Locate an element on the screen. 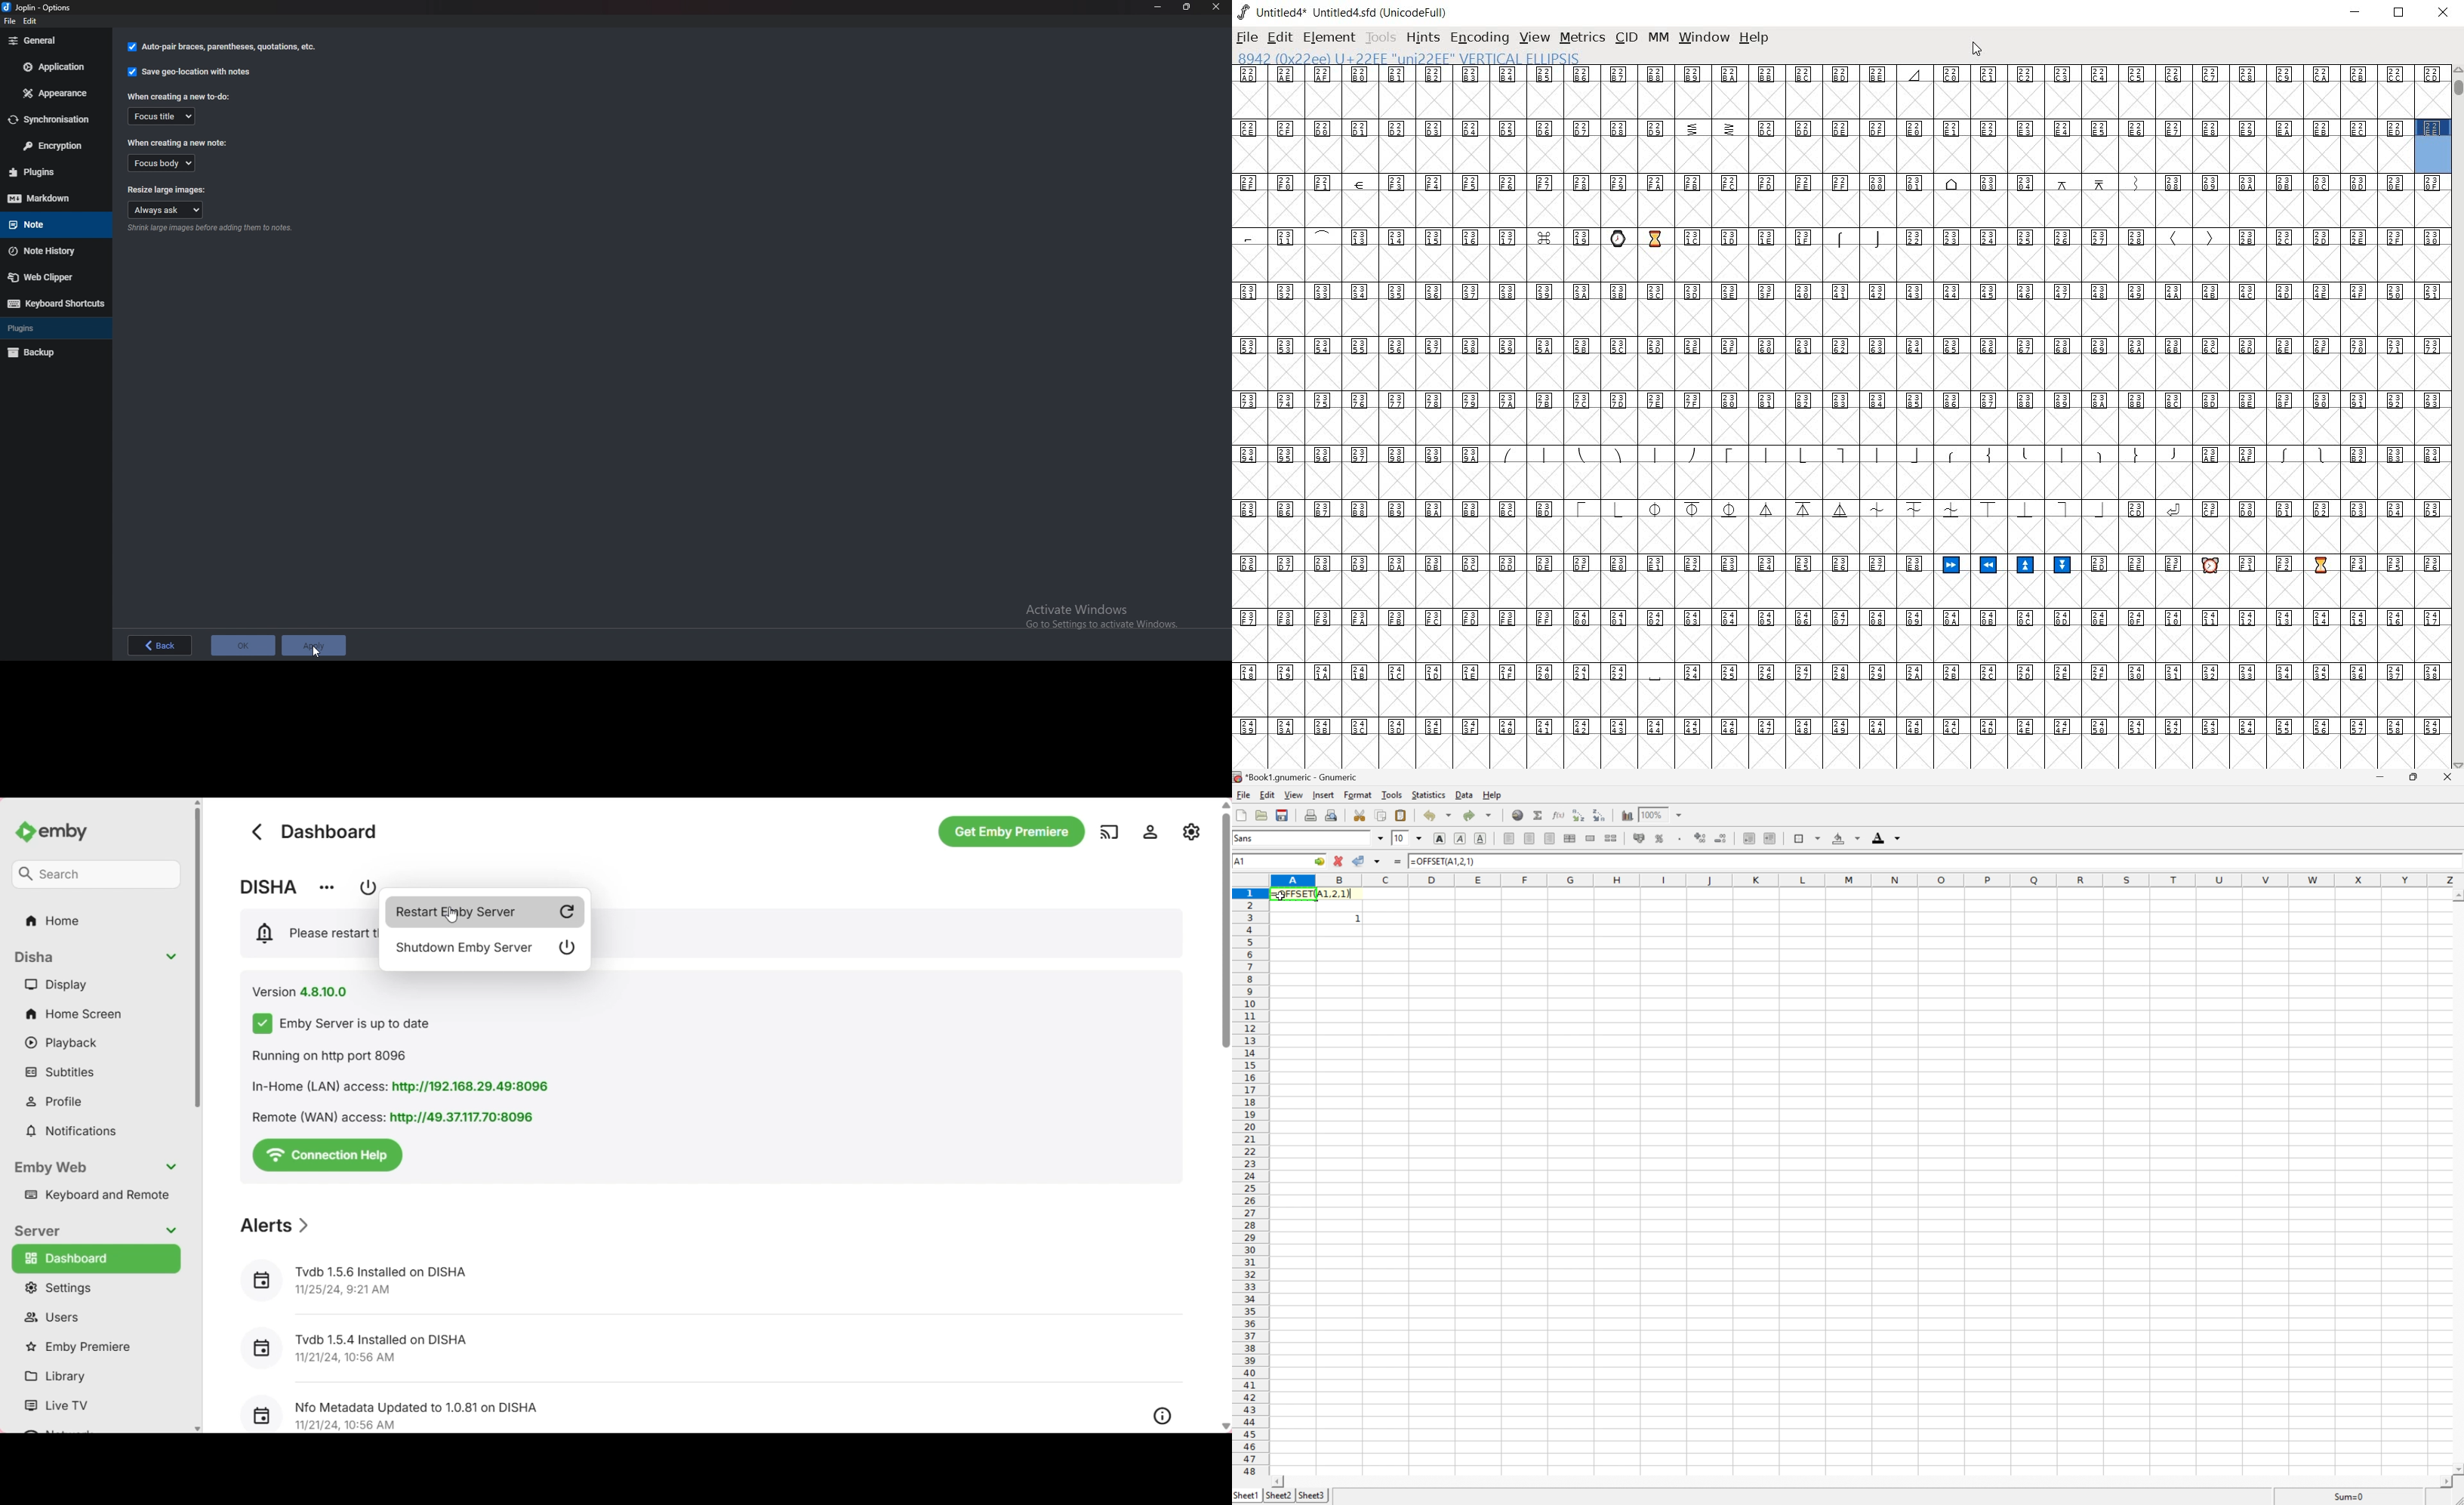  paste is located at coordinates (1401, 815).